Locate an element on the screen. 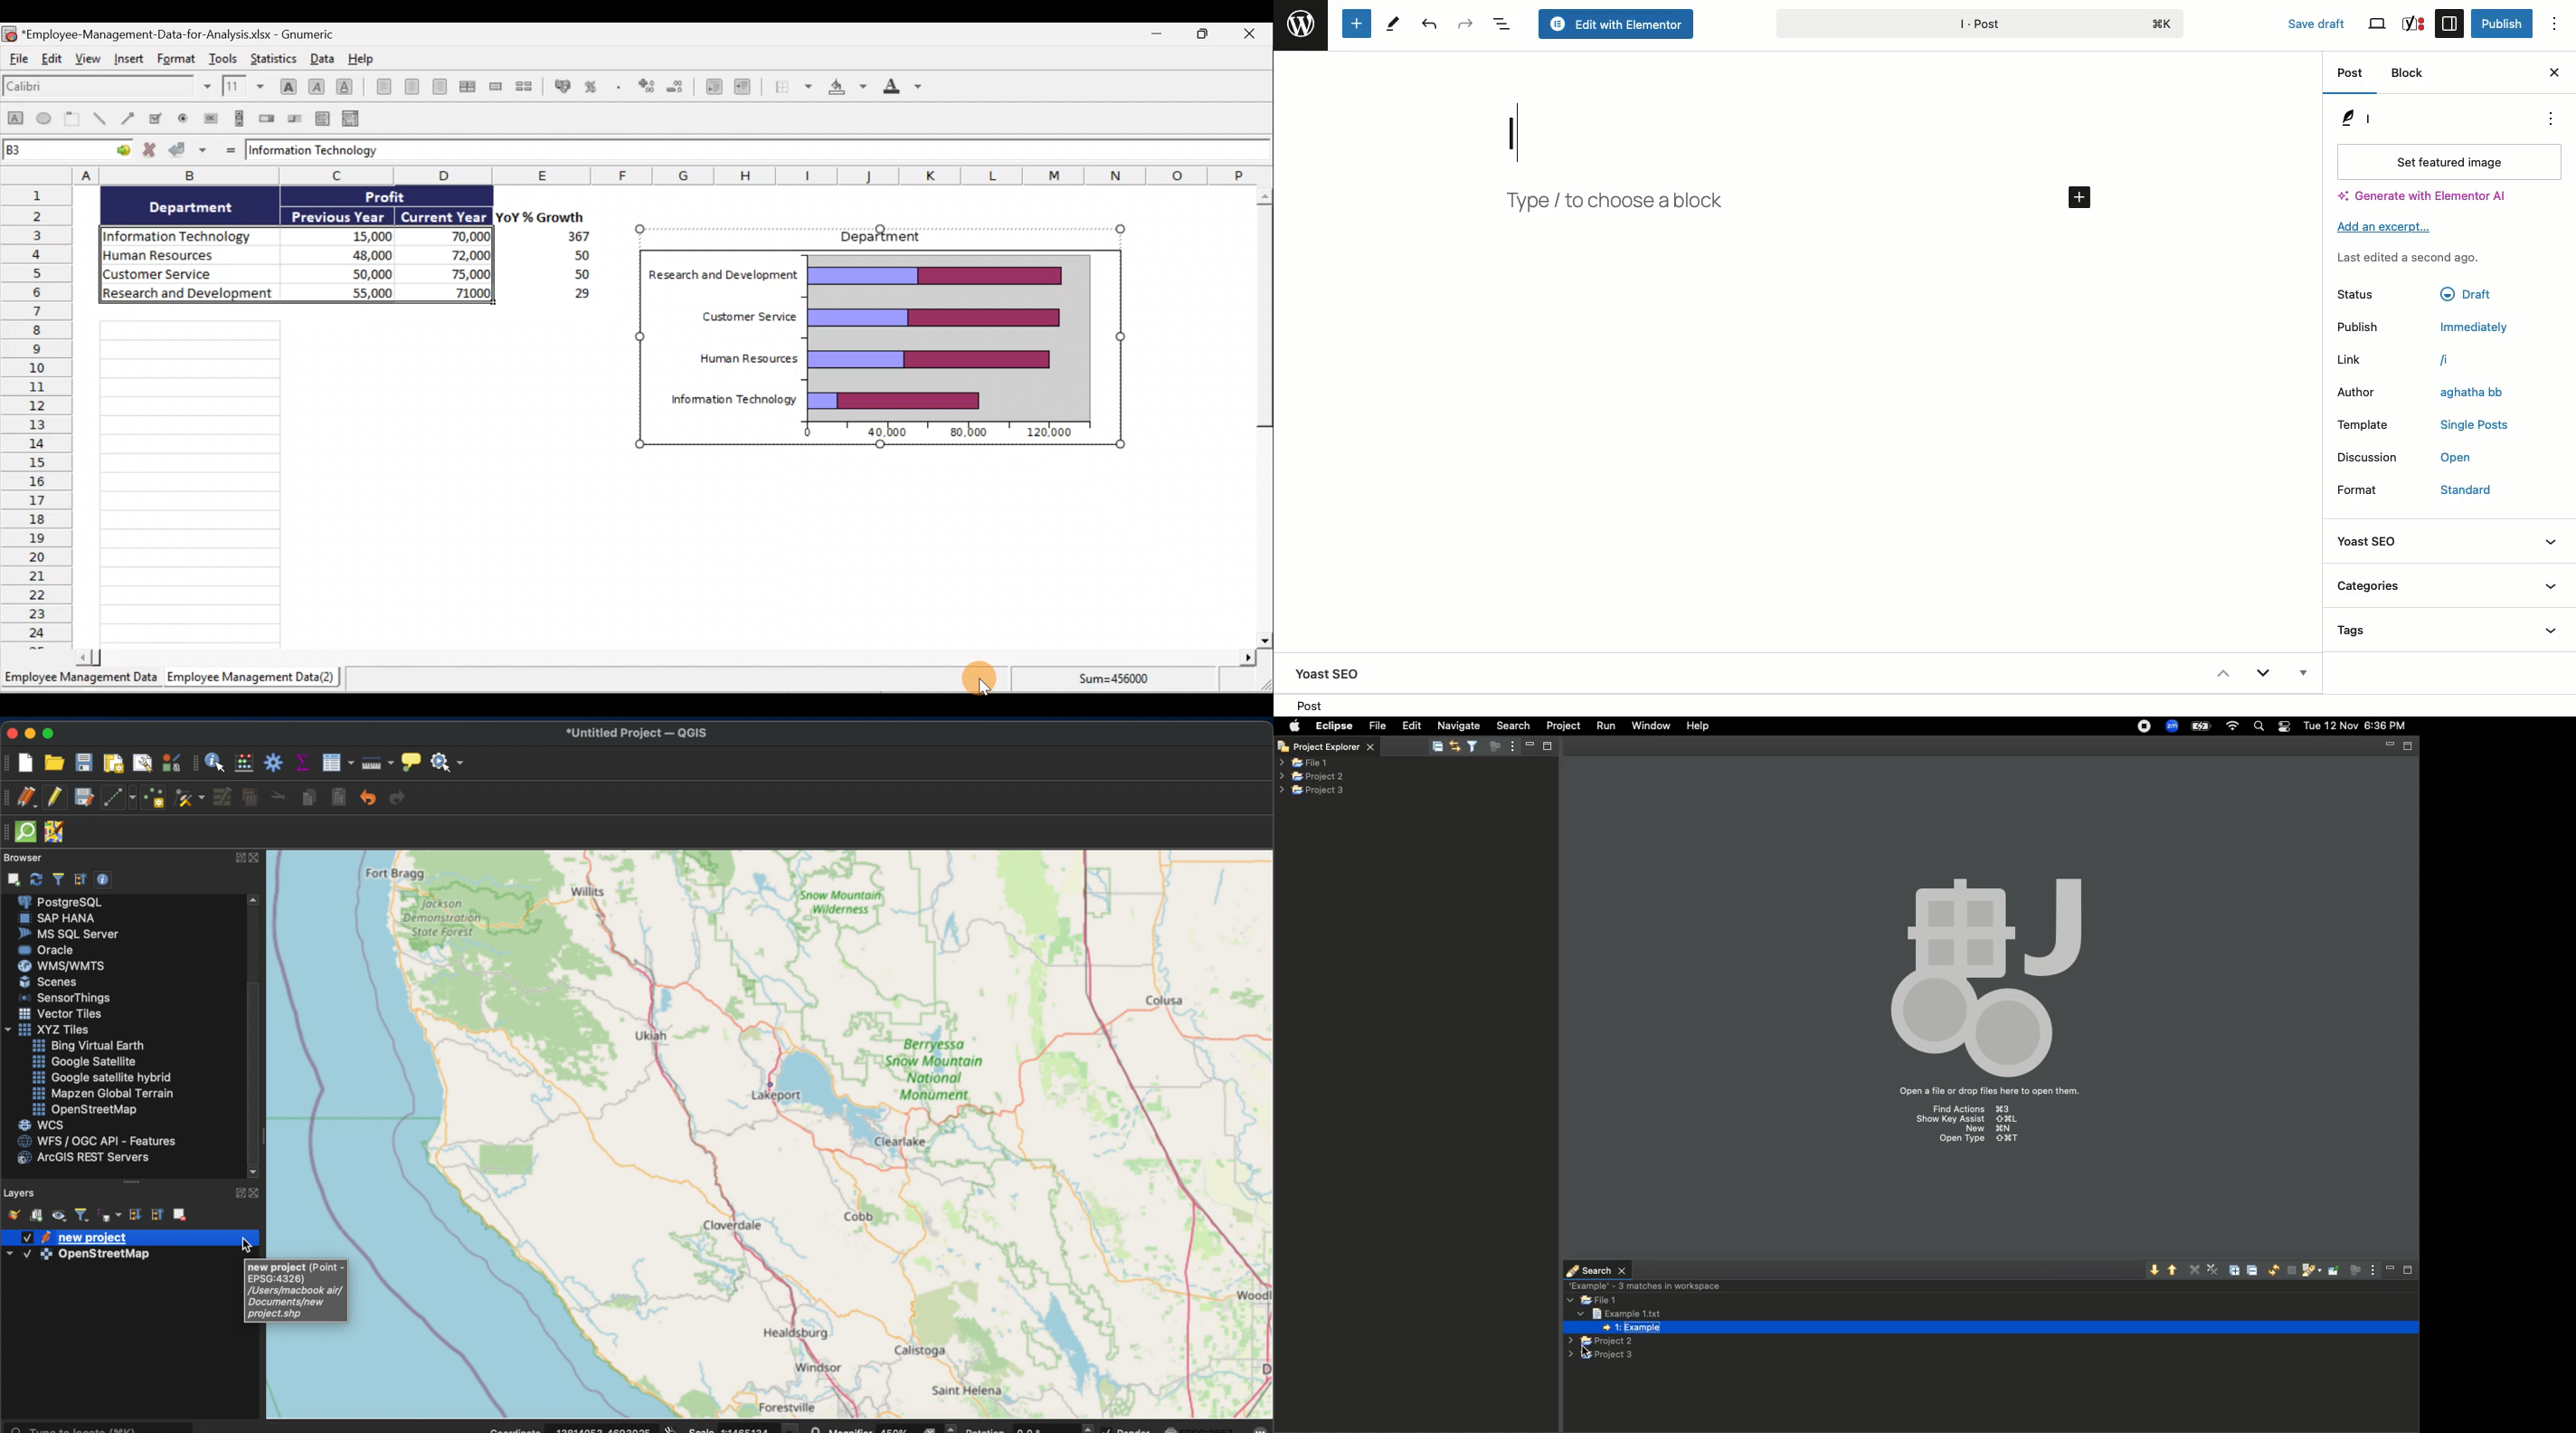 This screenshot has width=2576, height=1456. new project layer is located at coordinates (73, 1237).